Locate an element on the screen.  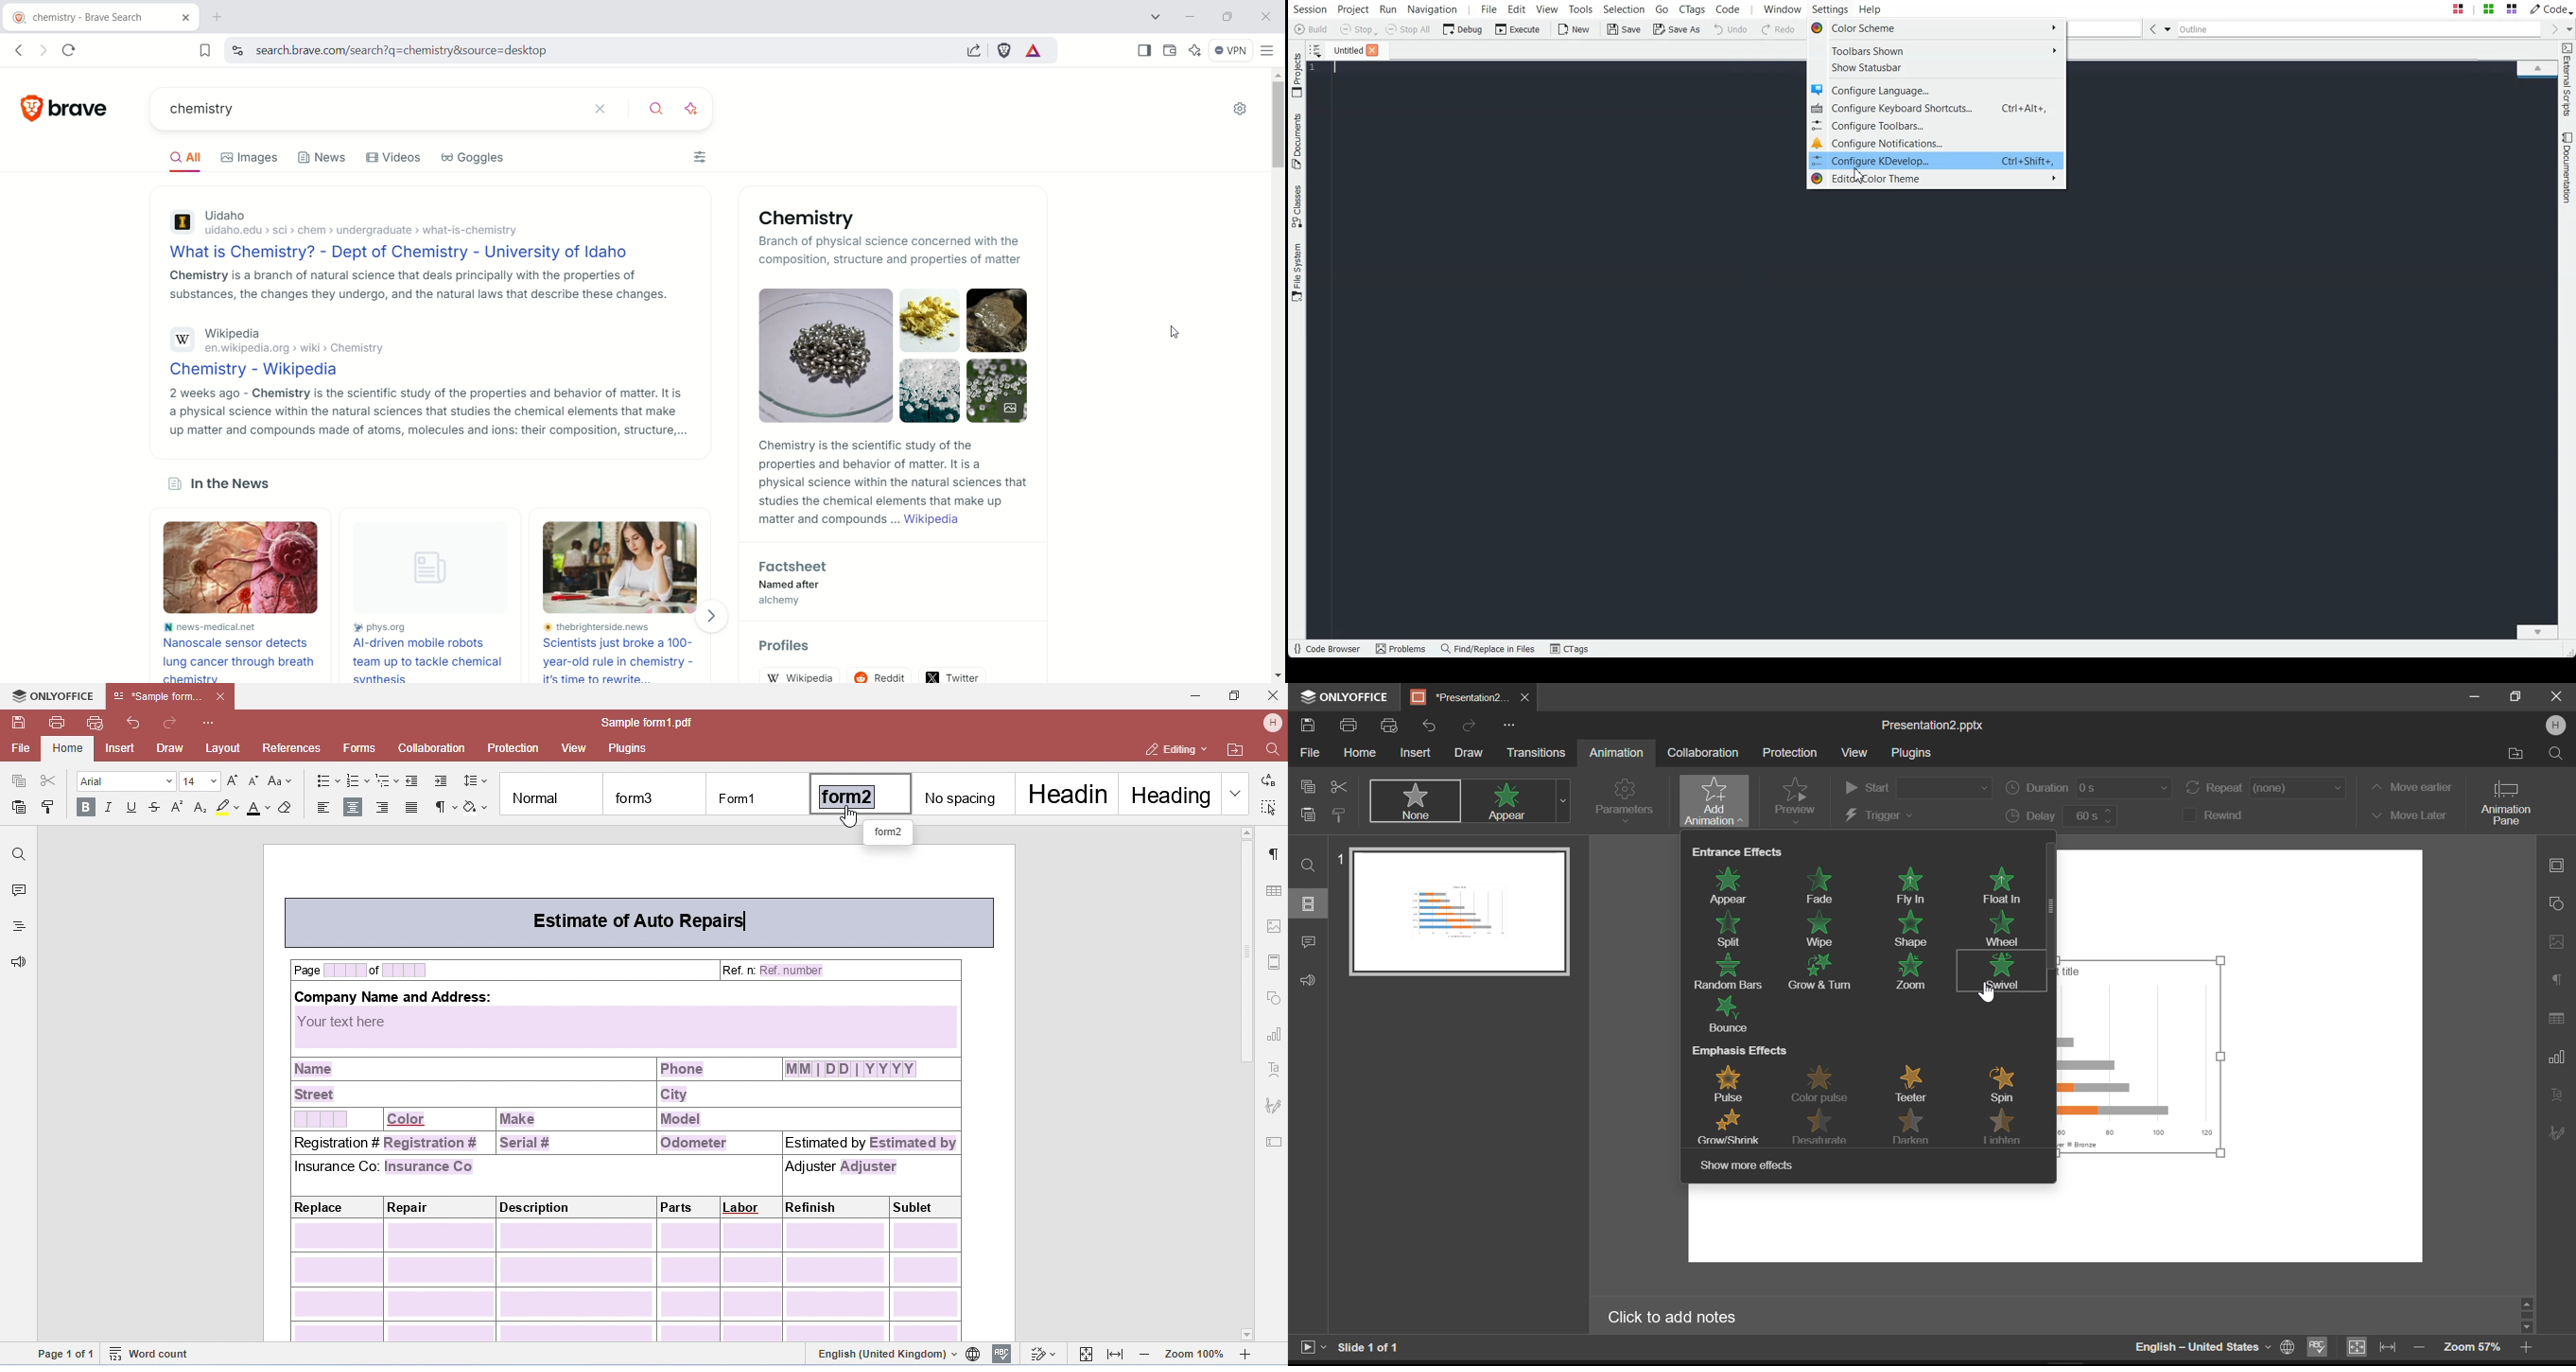
ONLYOFFICE is located at coordinates (1342, 698).